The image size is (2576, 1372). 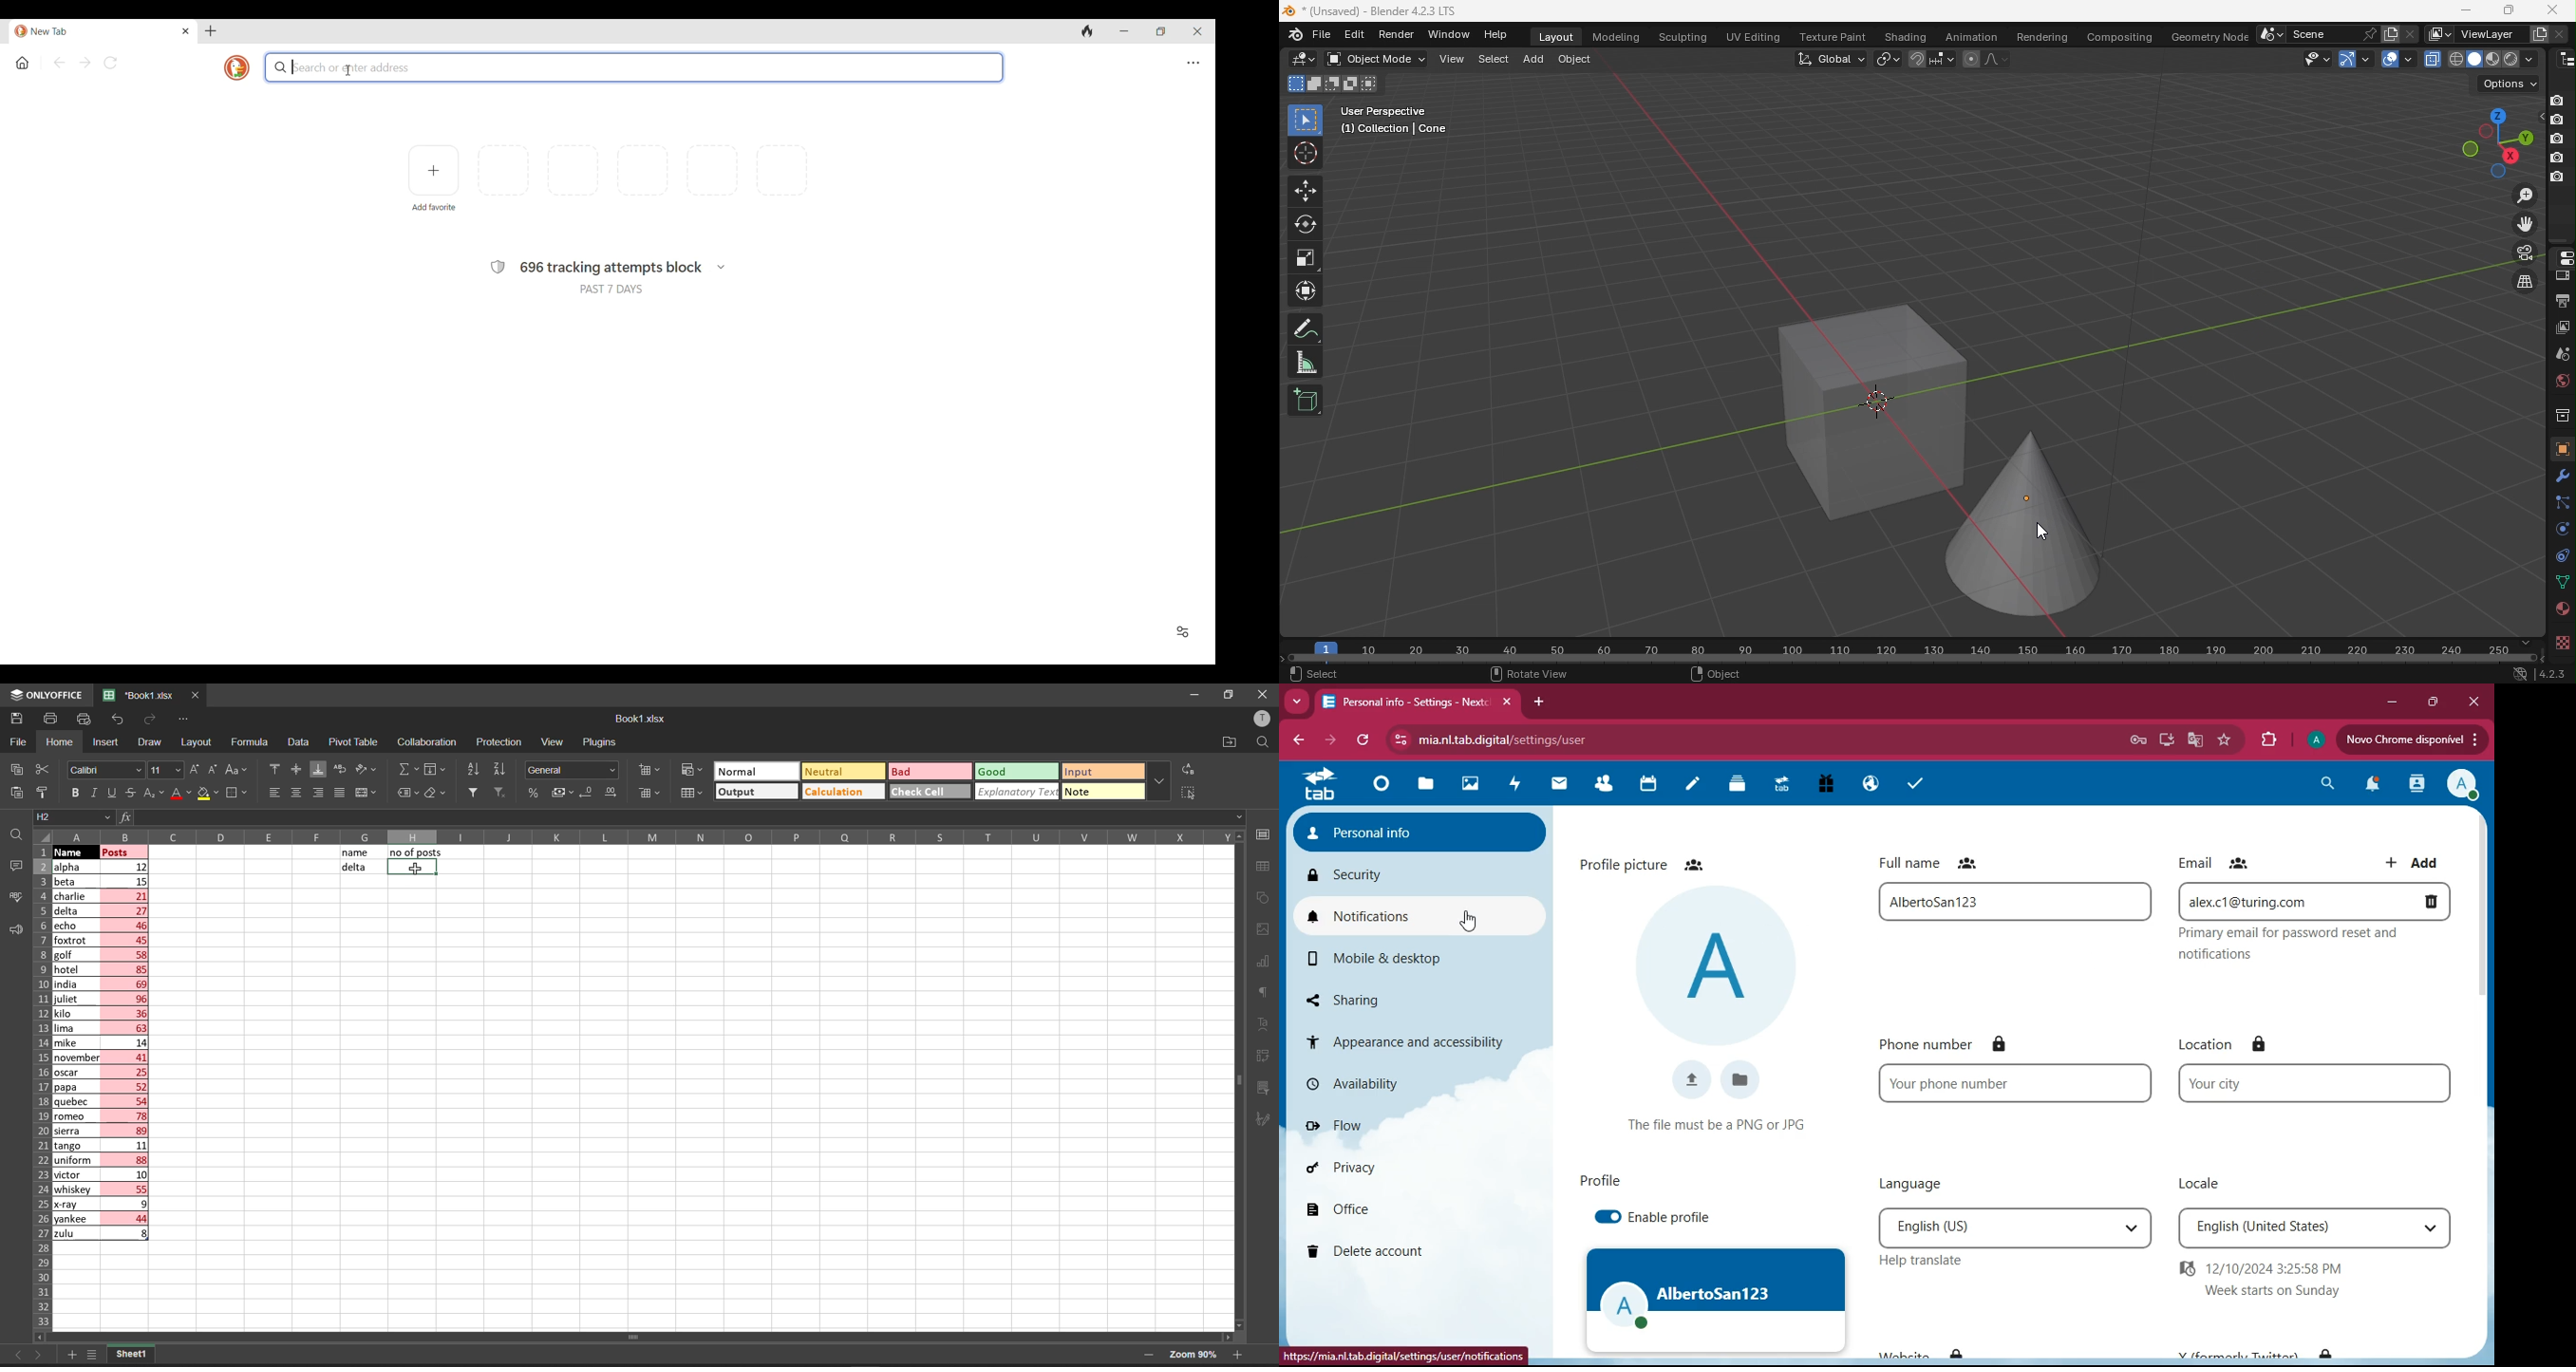 What do you see at coordinates (1930, 1260) in the screenshot?
I see `help` at bounding box center [1930, 1260].